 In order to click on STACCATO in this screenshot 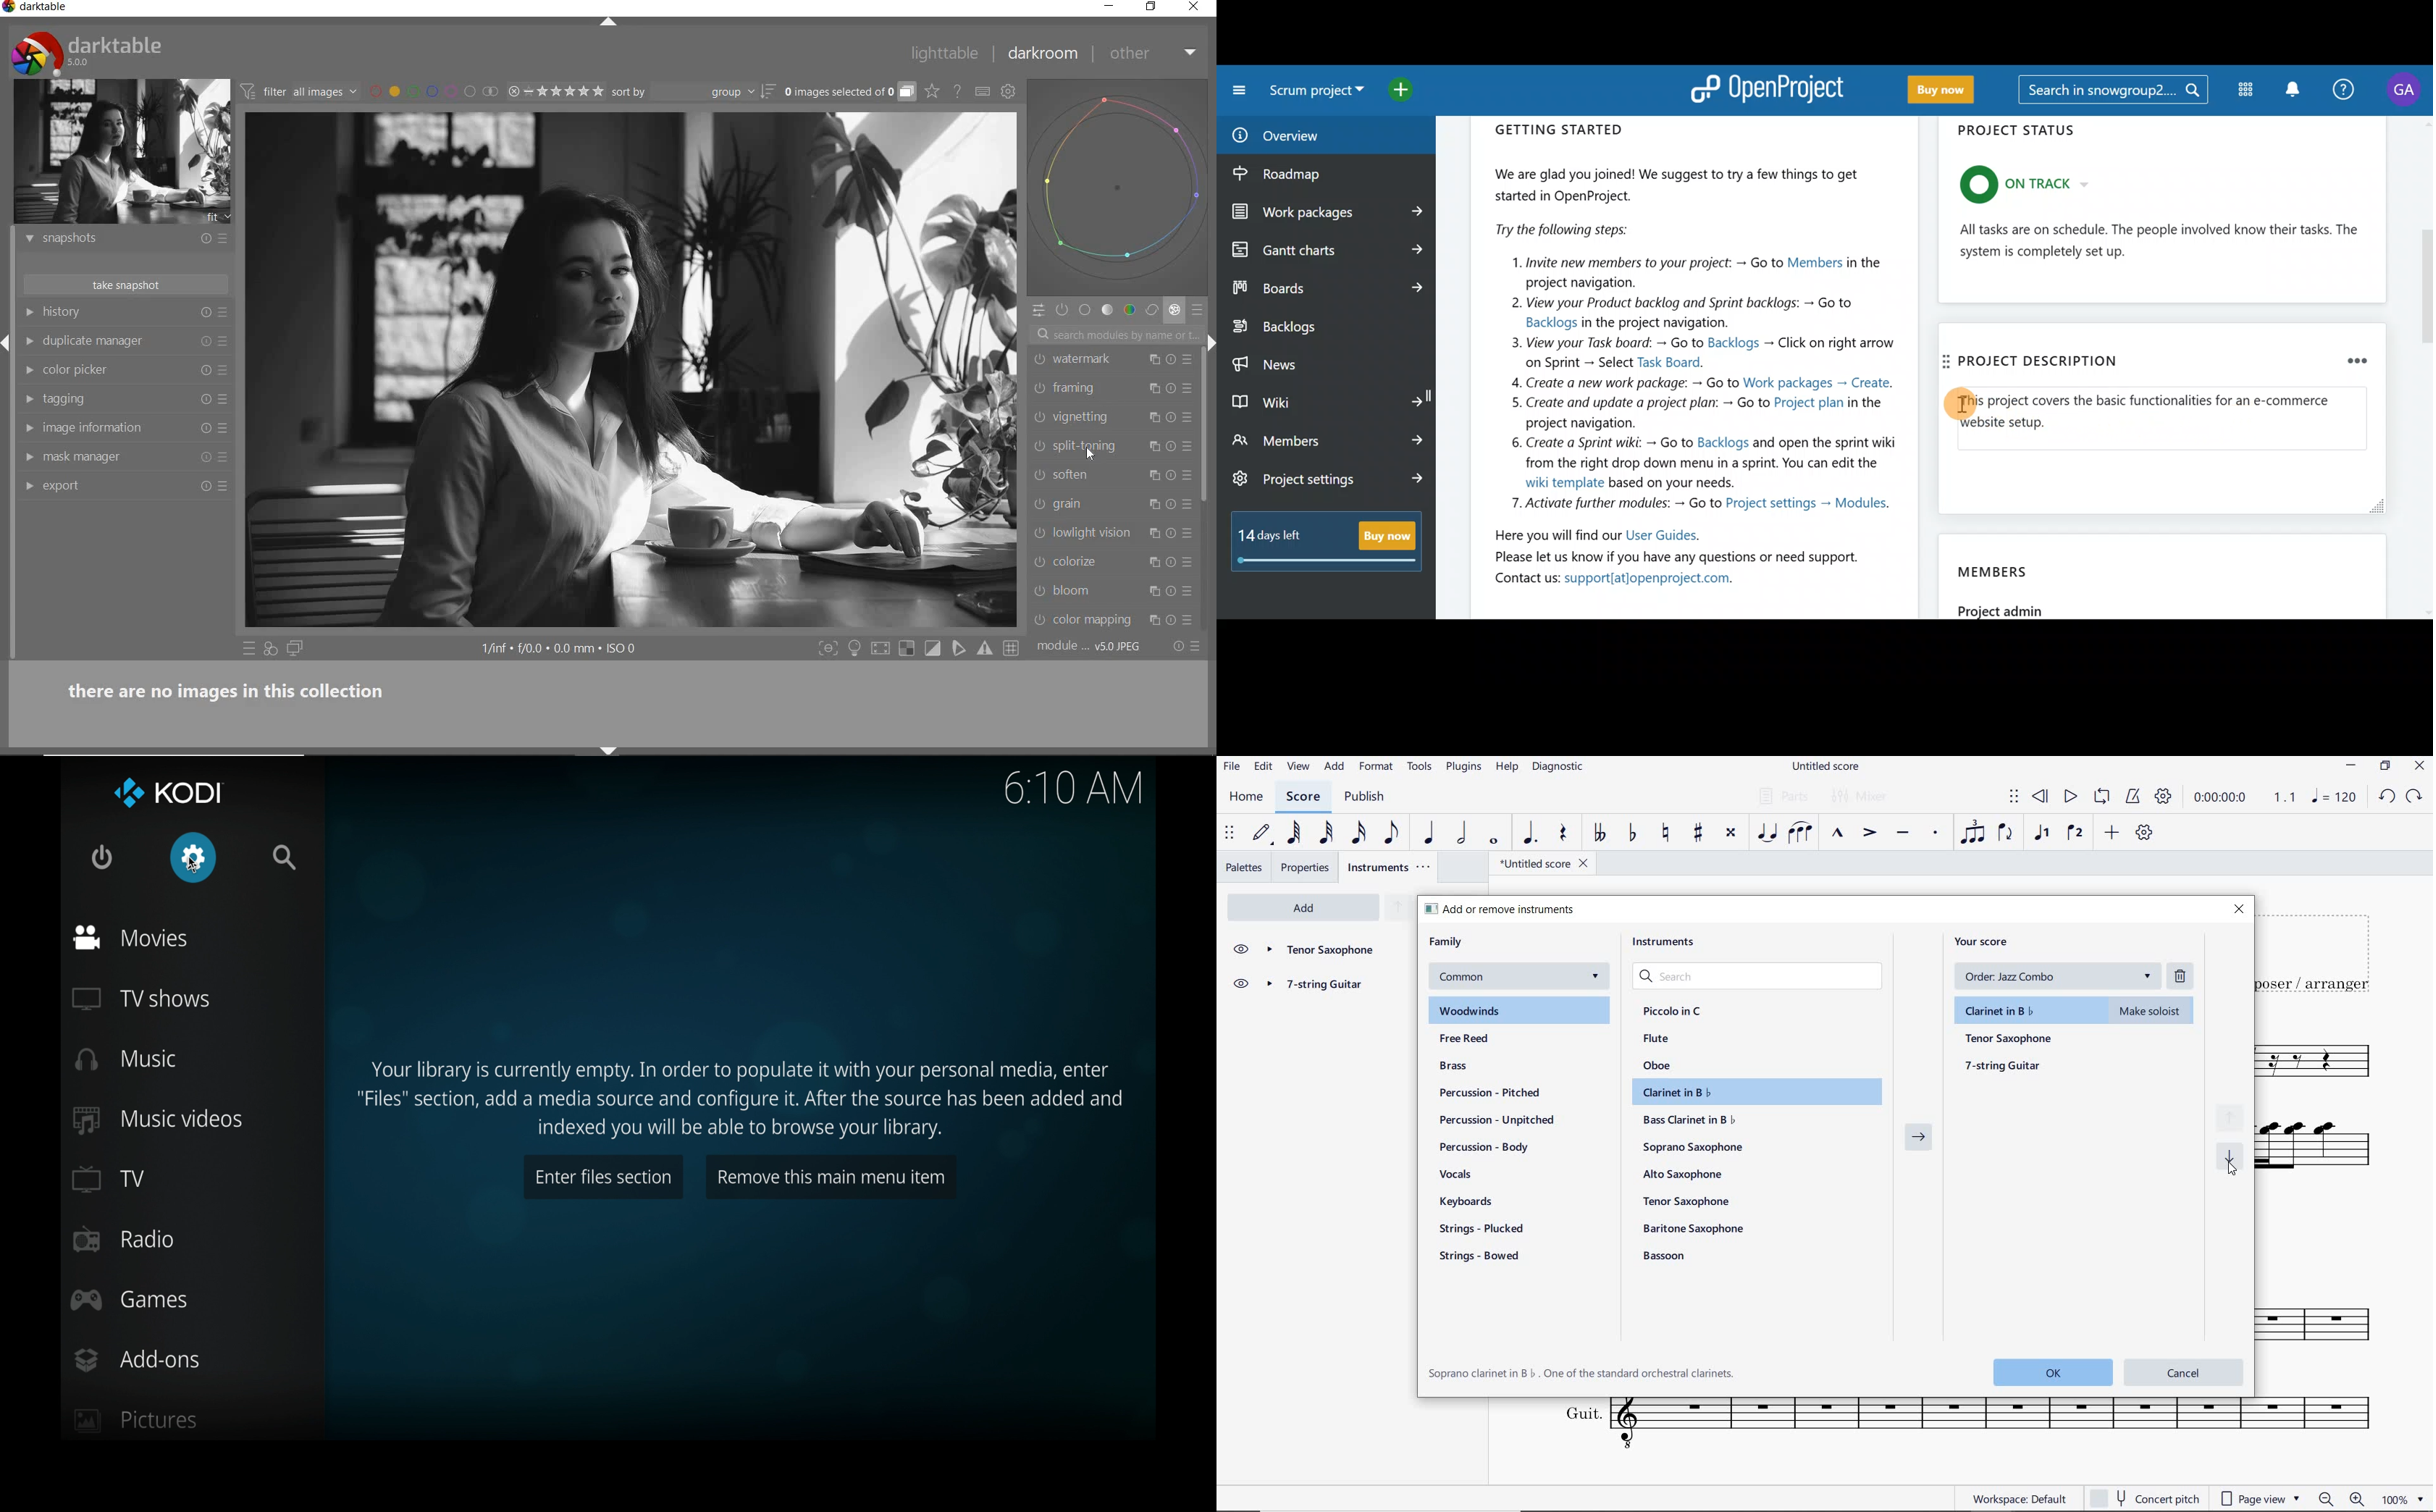, I will do `click(1935, 833)`.